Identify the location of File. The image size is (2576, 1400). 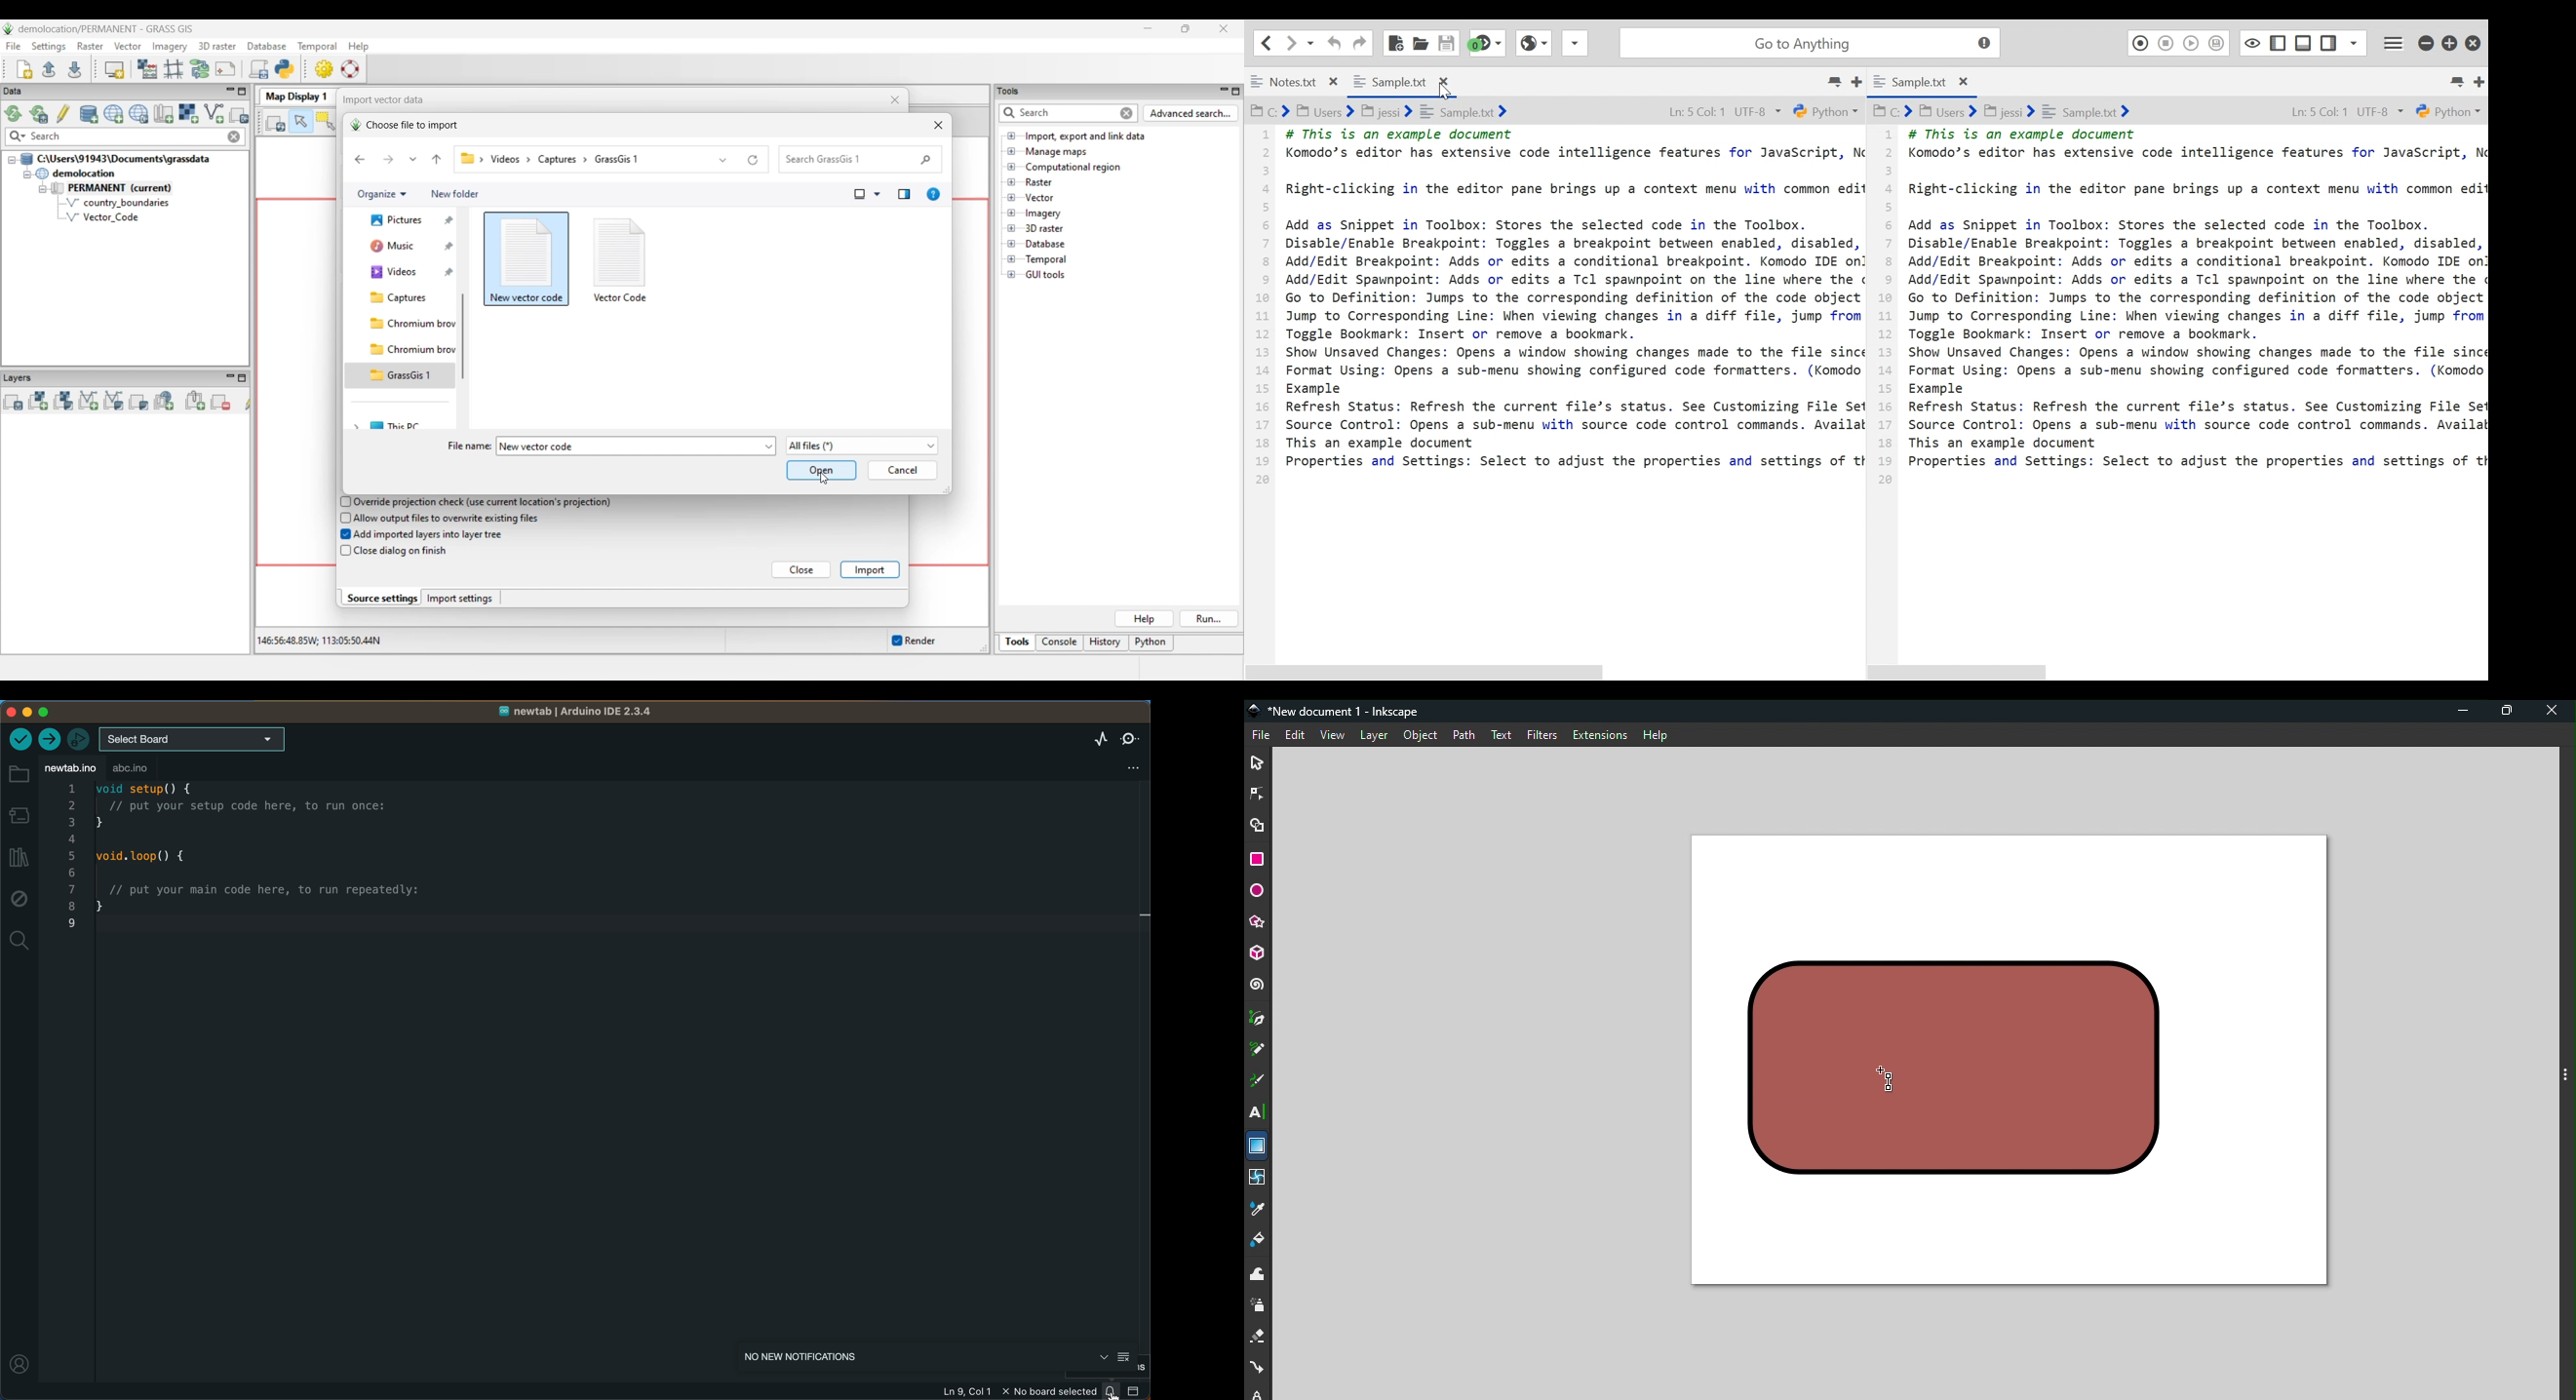
(1262, 735).